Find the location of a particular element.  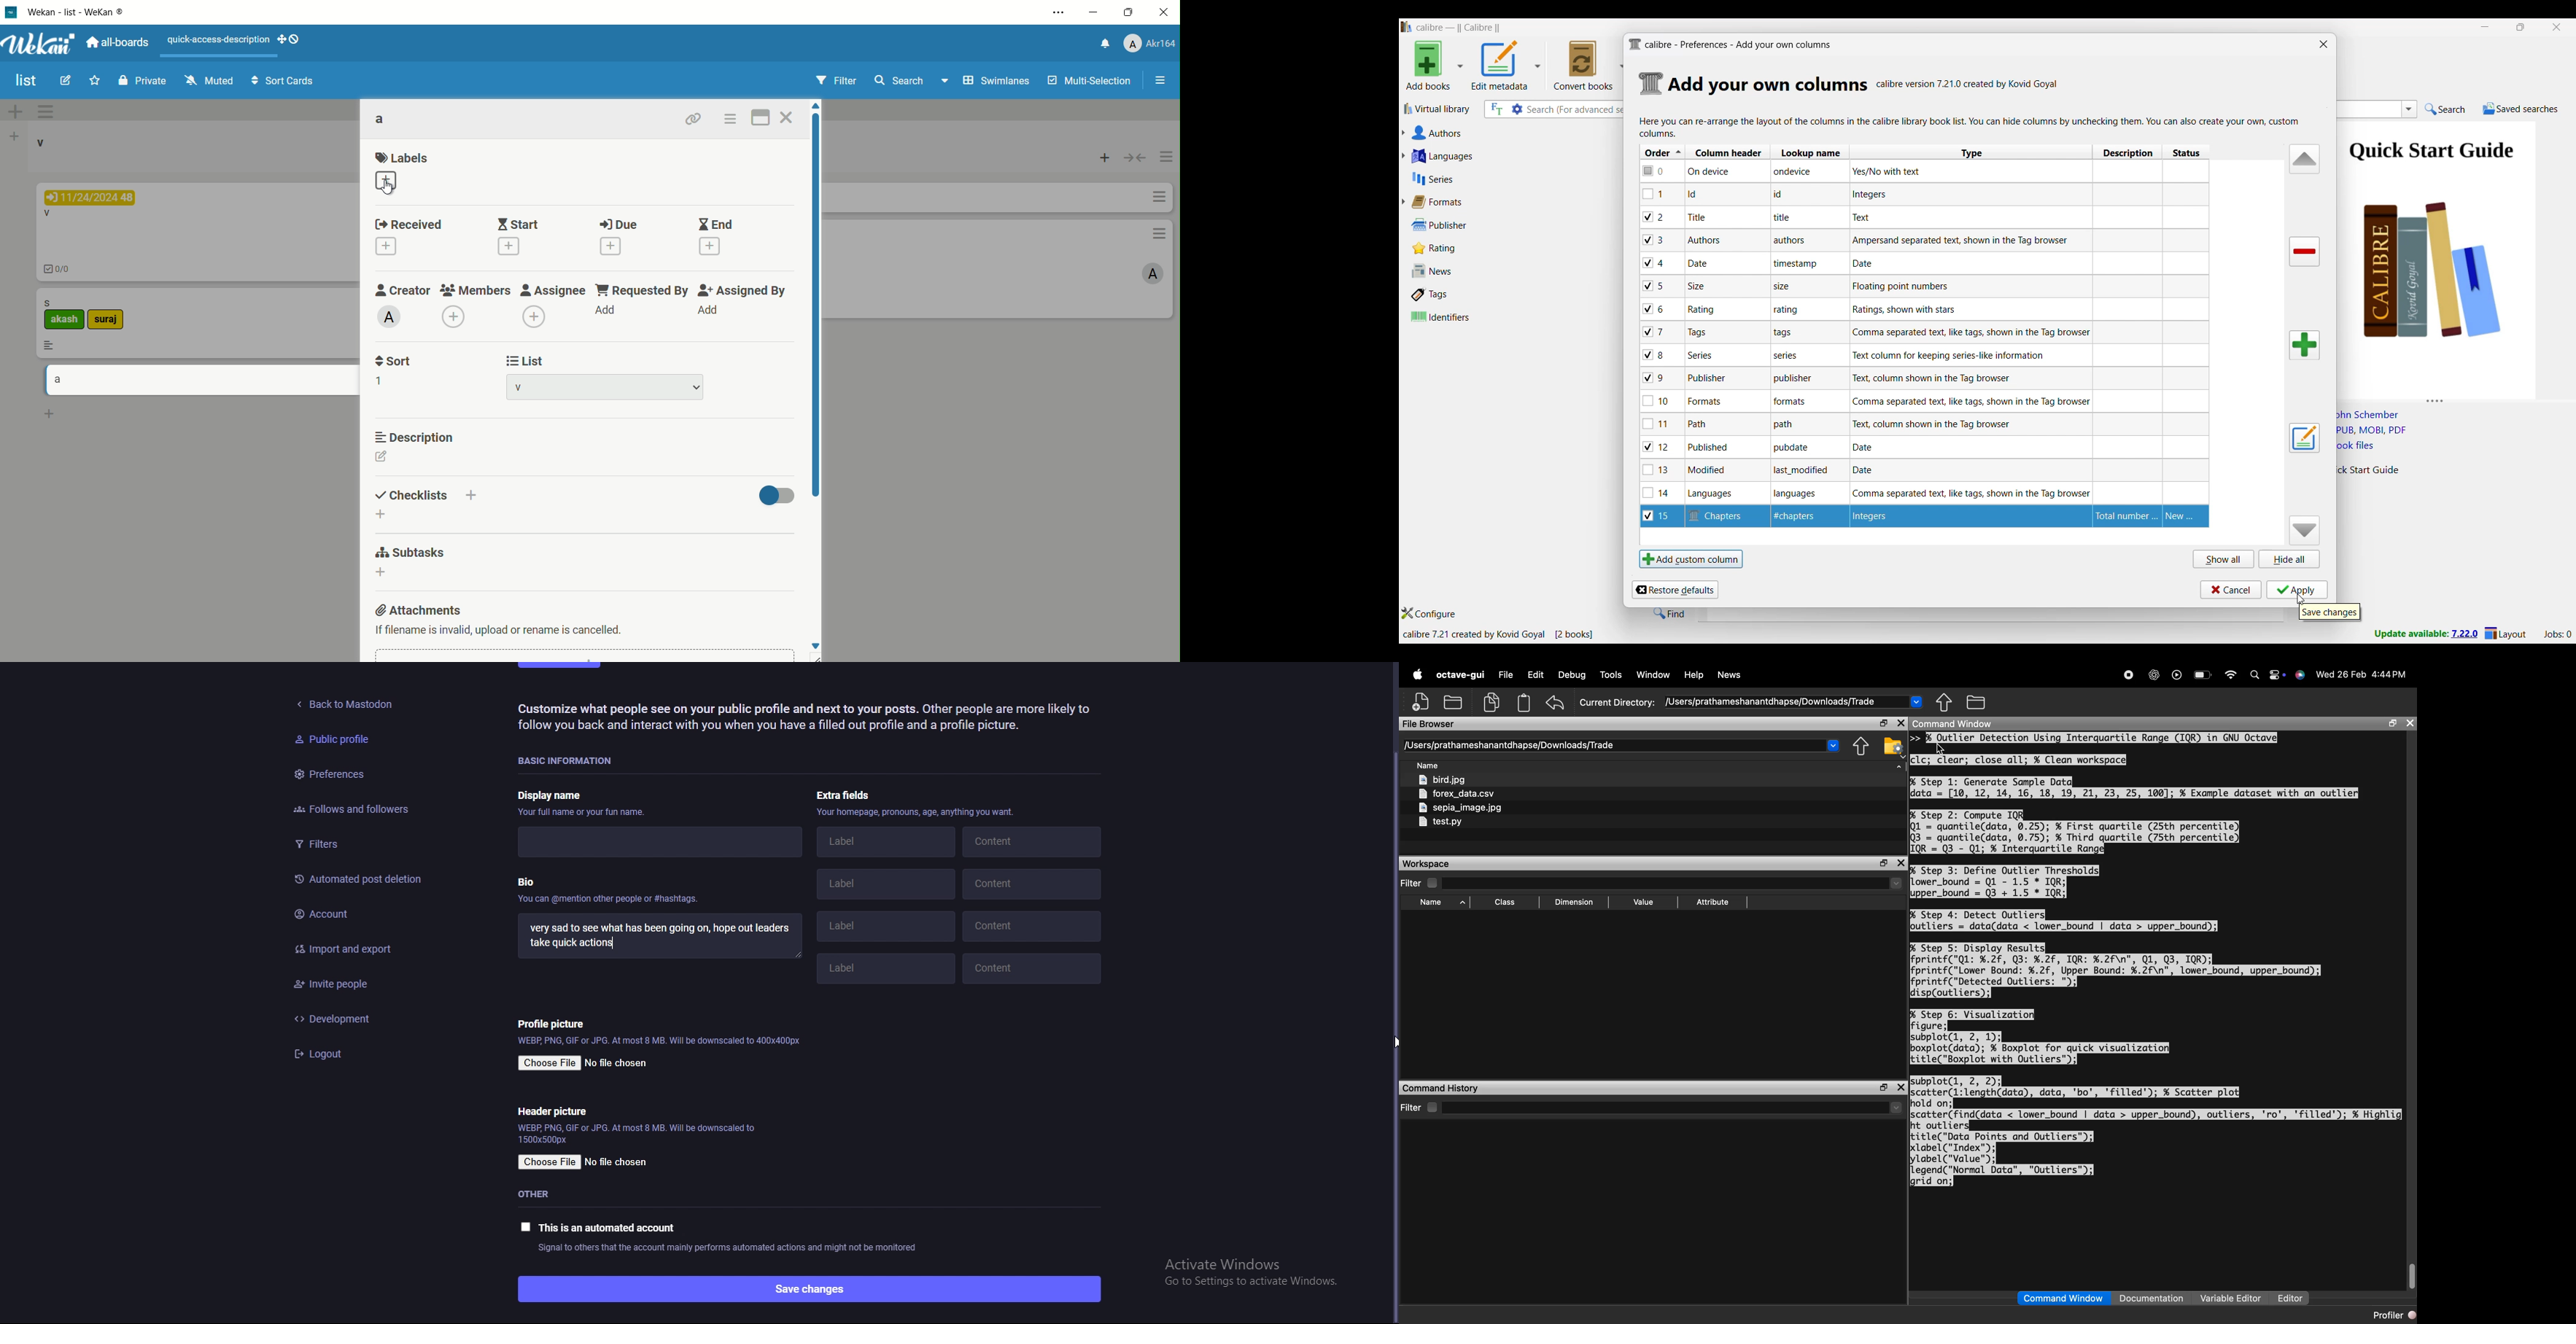

Column highlighted is located at coordinates (2153, 327).